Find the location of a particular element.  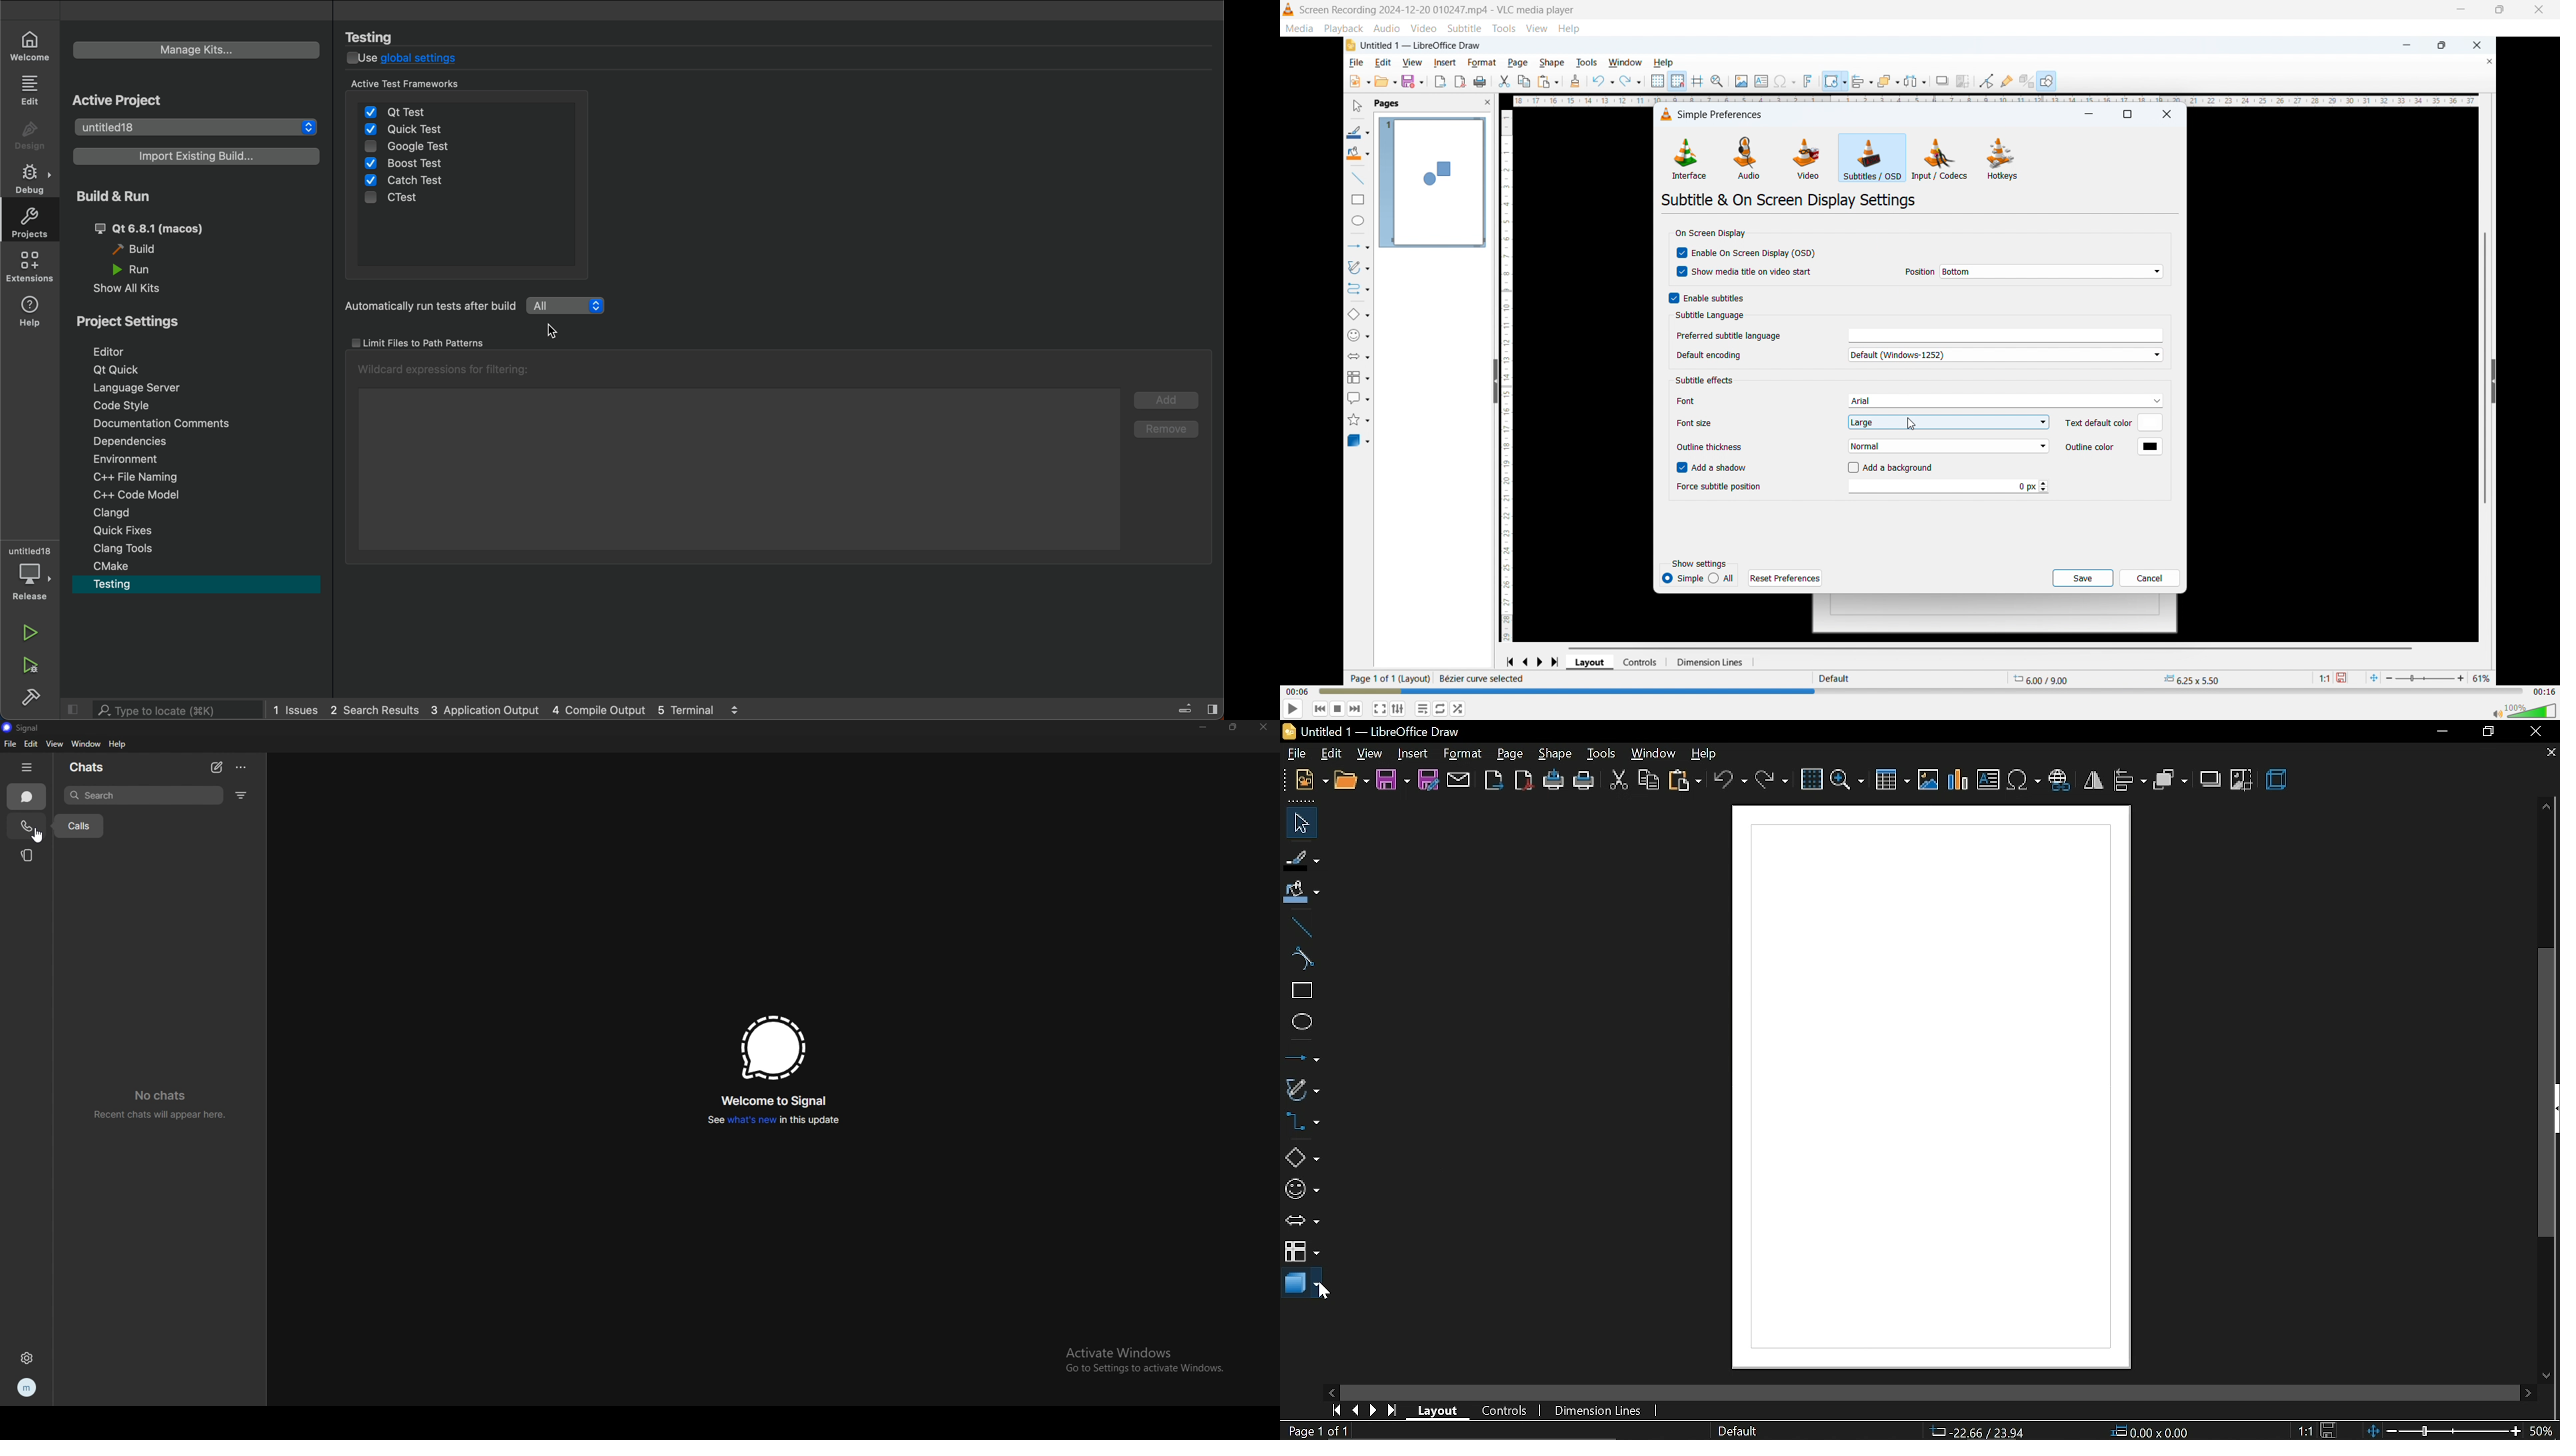

insert is located at coordinates (1413, 753).